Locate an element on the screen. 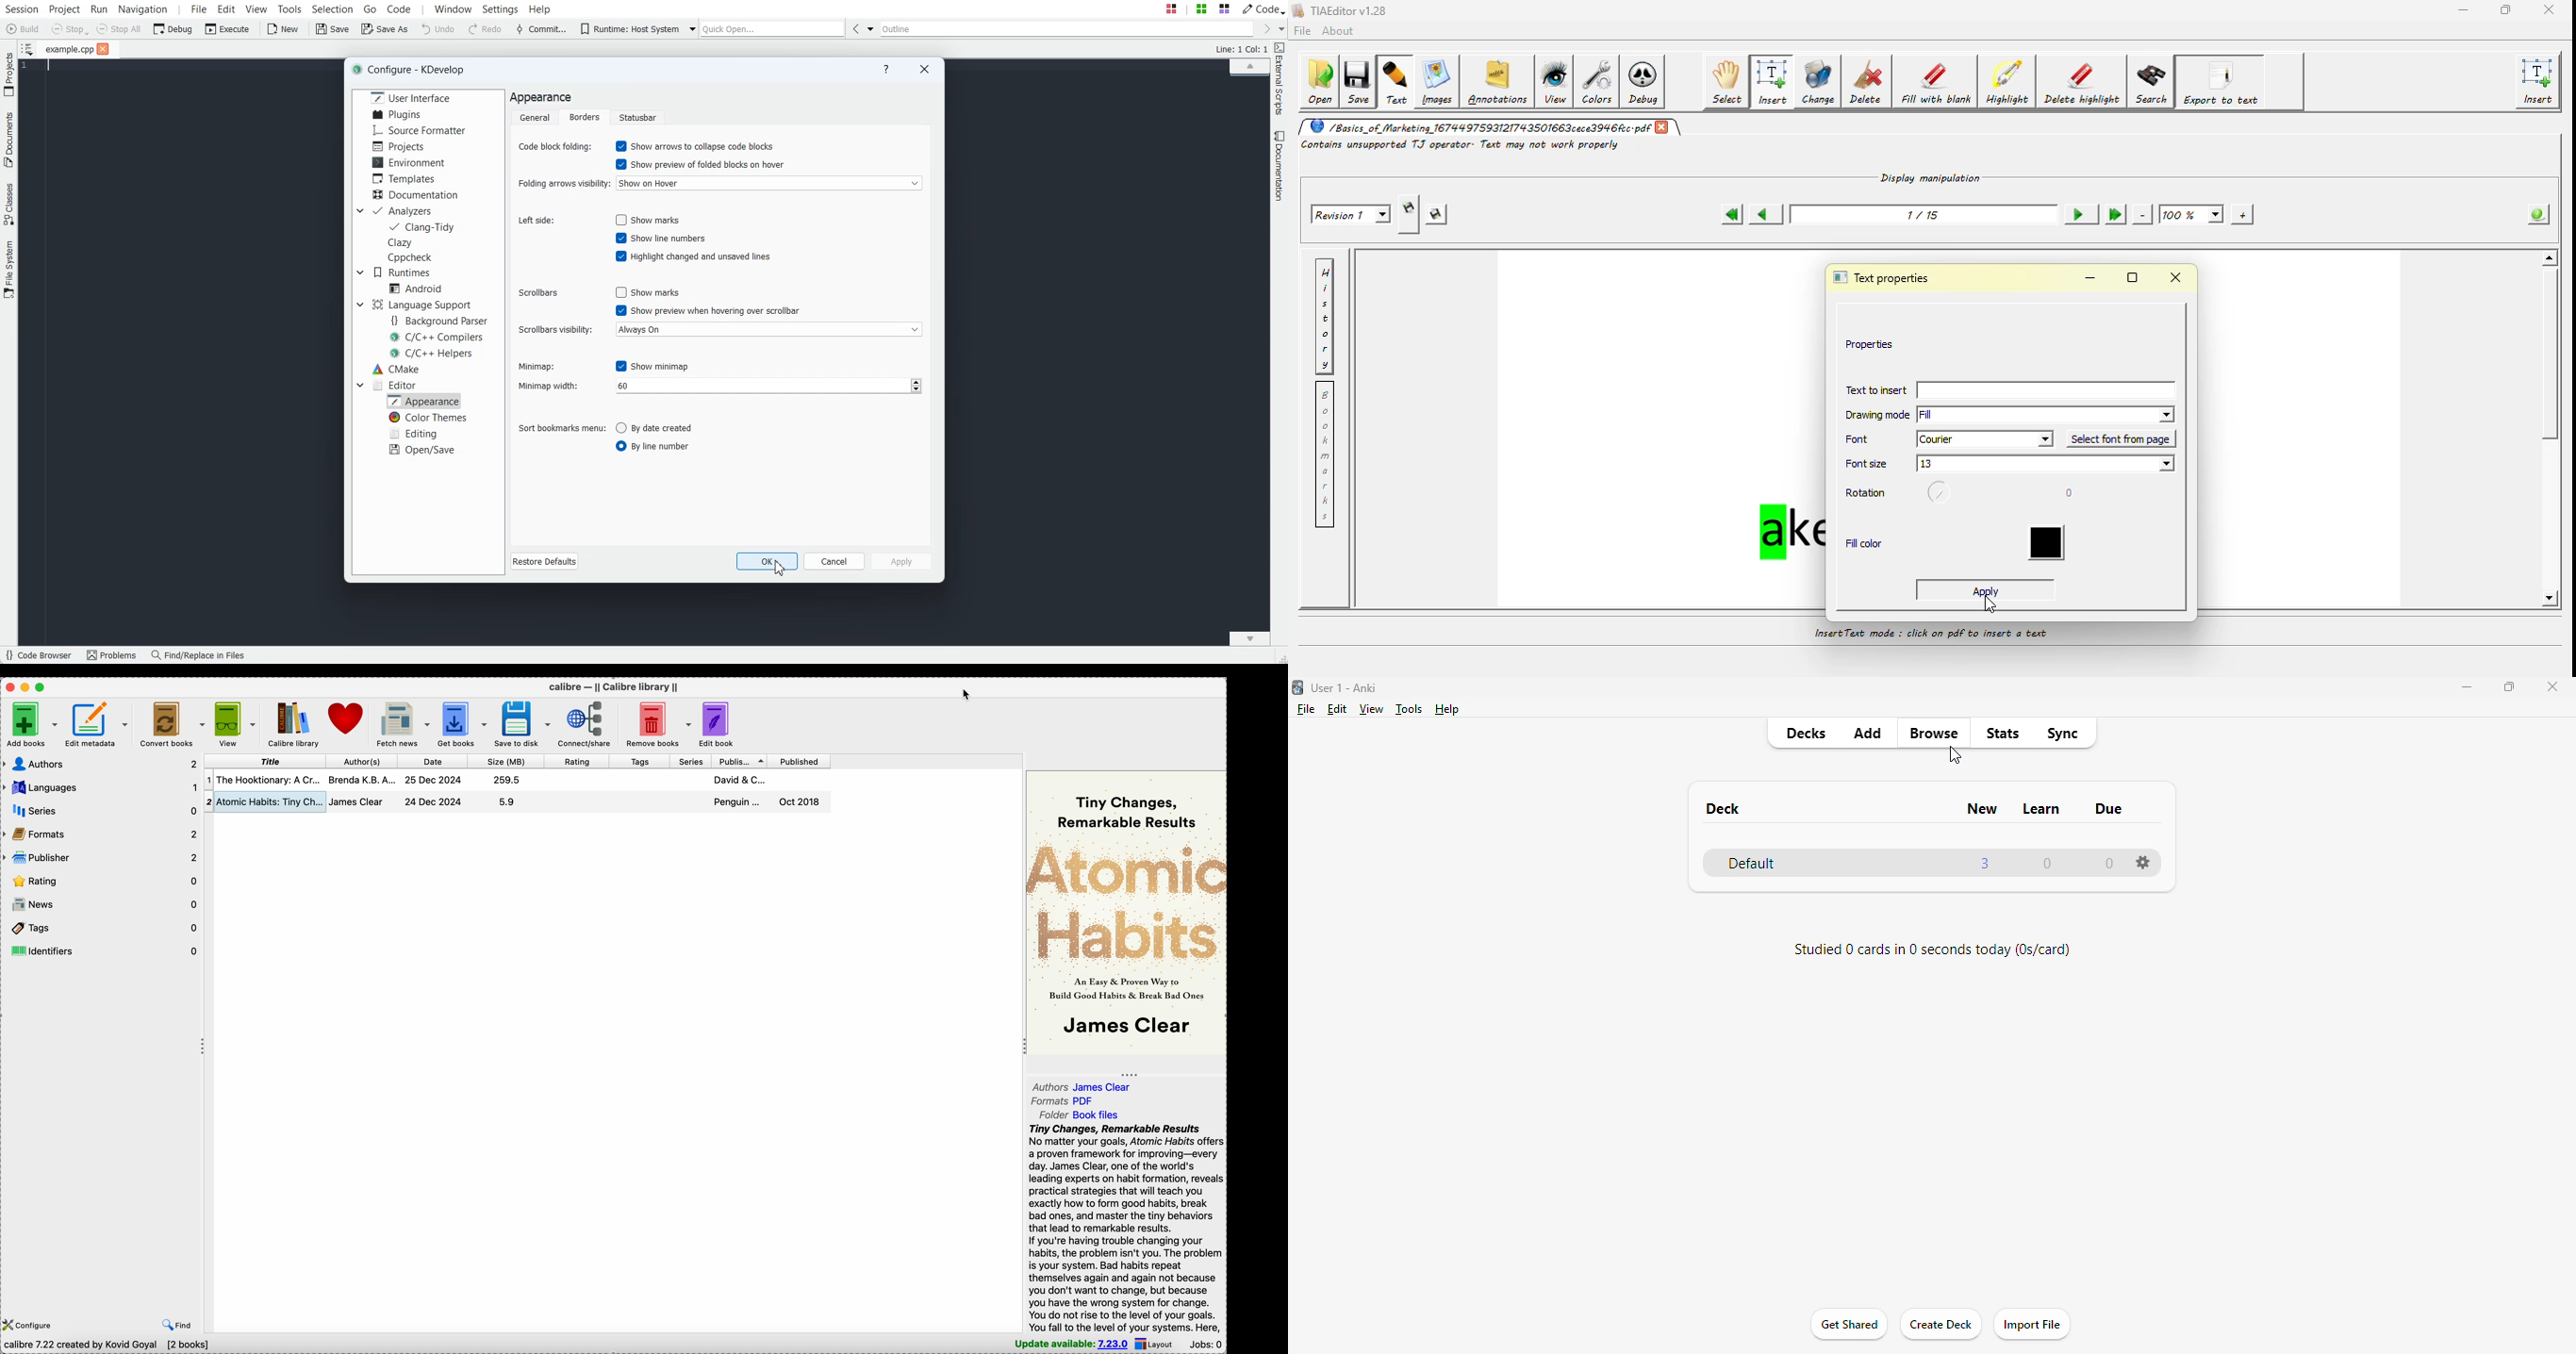 The image size is (2576, 1372). due is located at coordinates (2108, 809).